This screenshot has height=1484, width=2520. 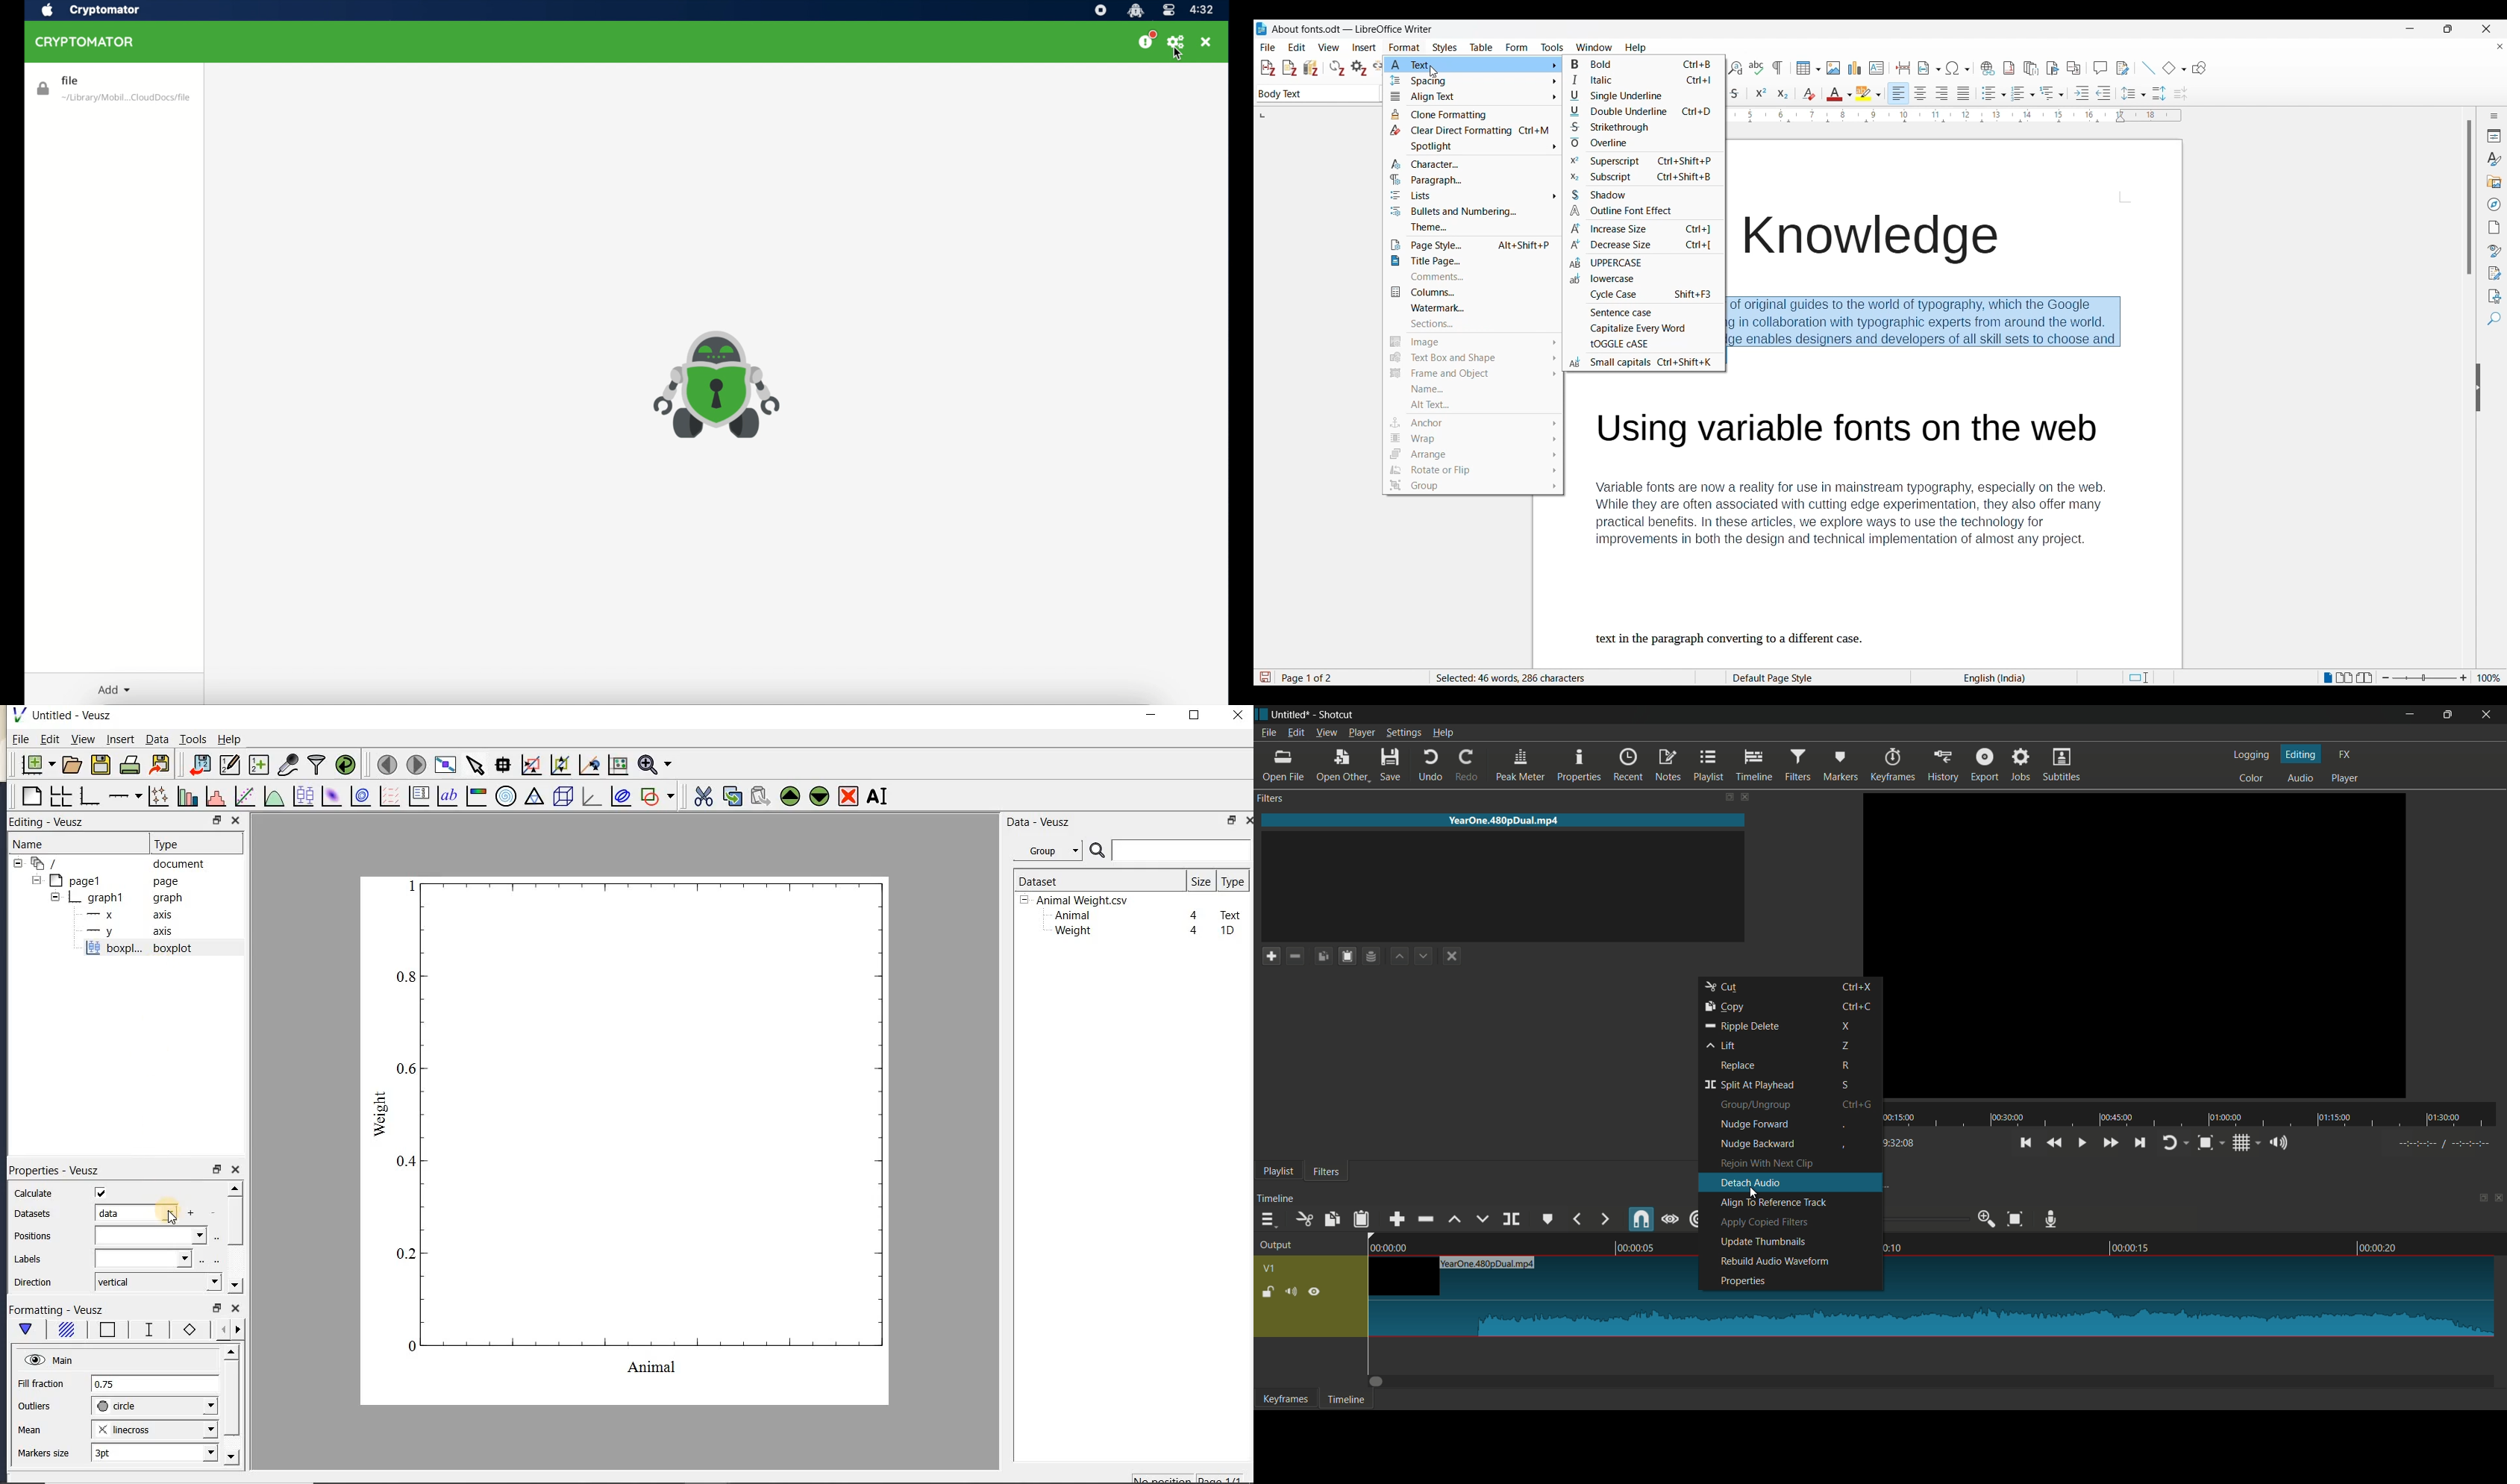 What do you see at coordinates (505, 796) in the screenshot?
I see `polar graph` at bounding box center [505, 796].